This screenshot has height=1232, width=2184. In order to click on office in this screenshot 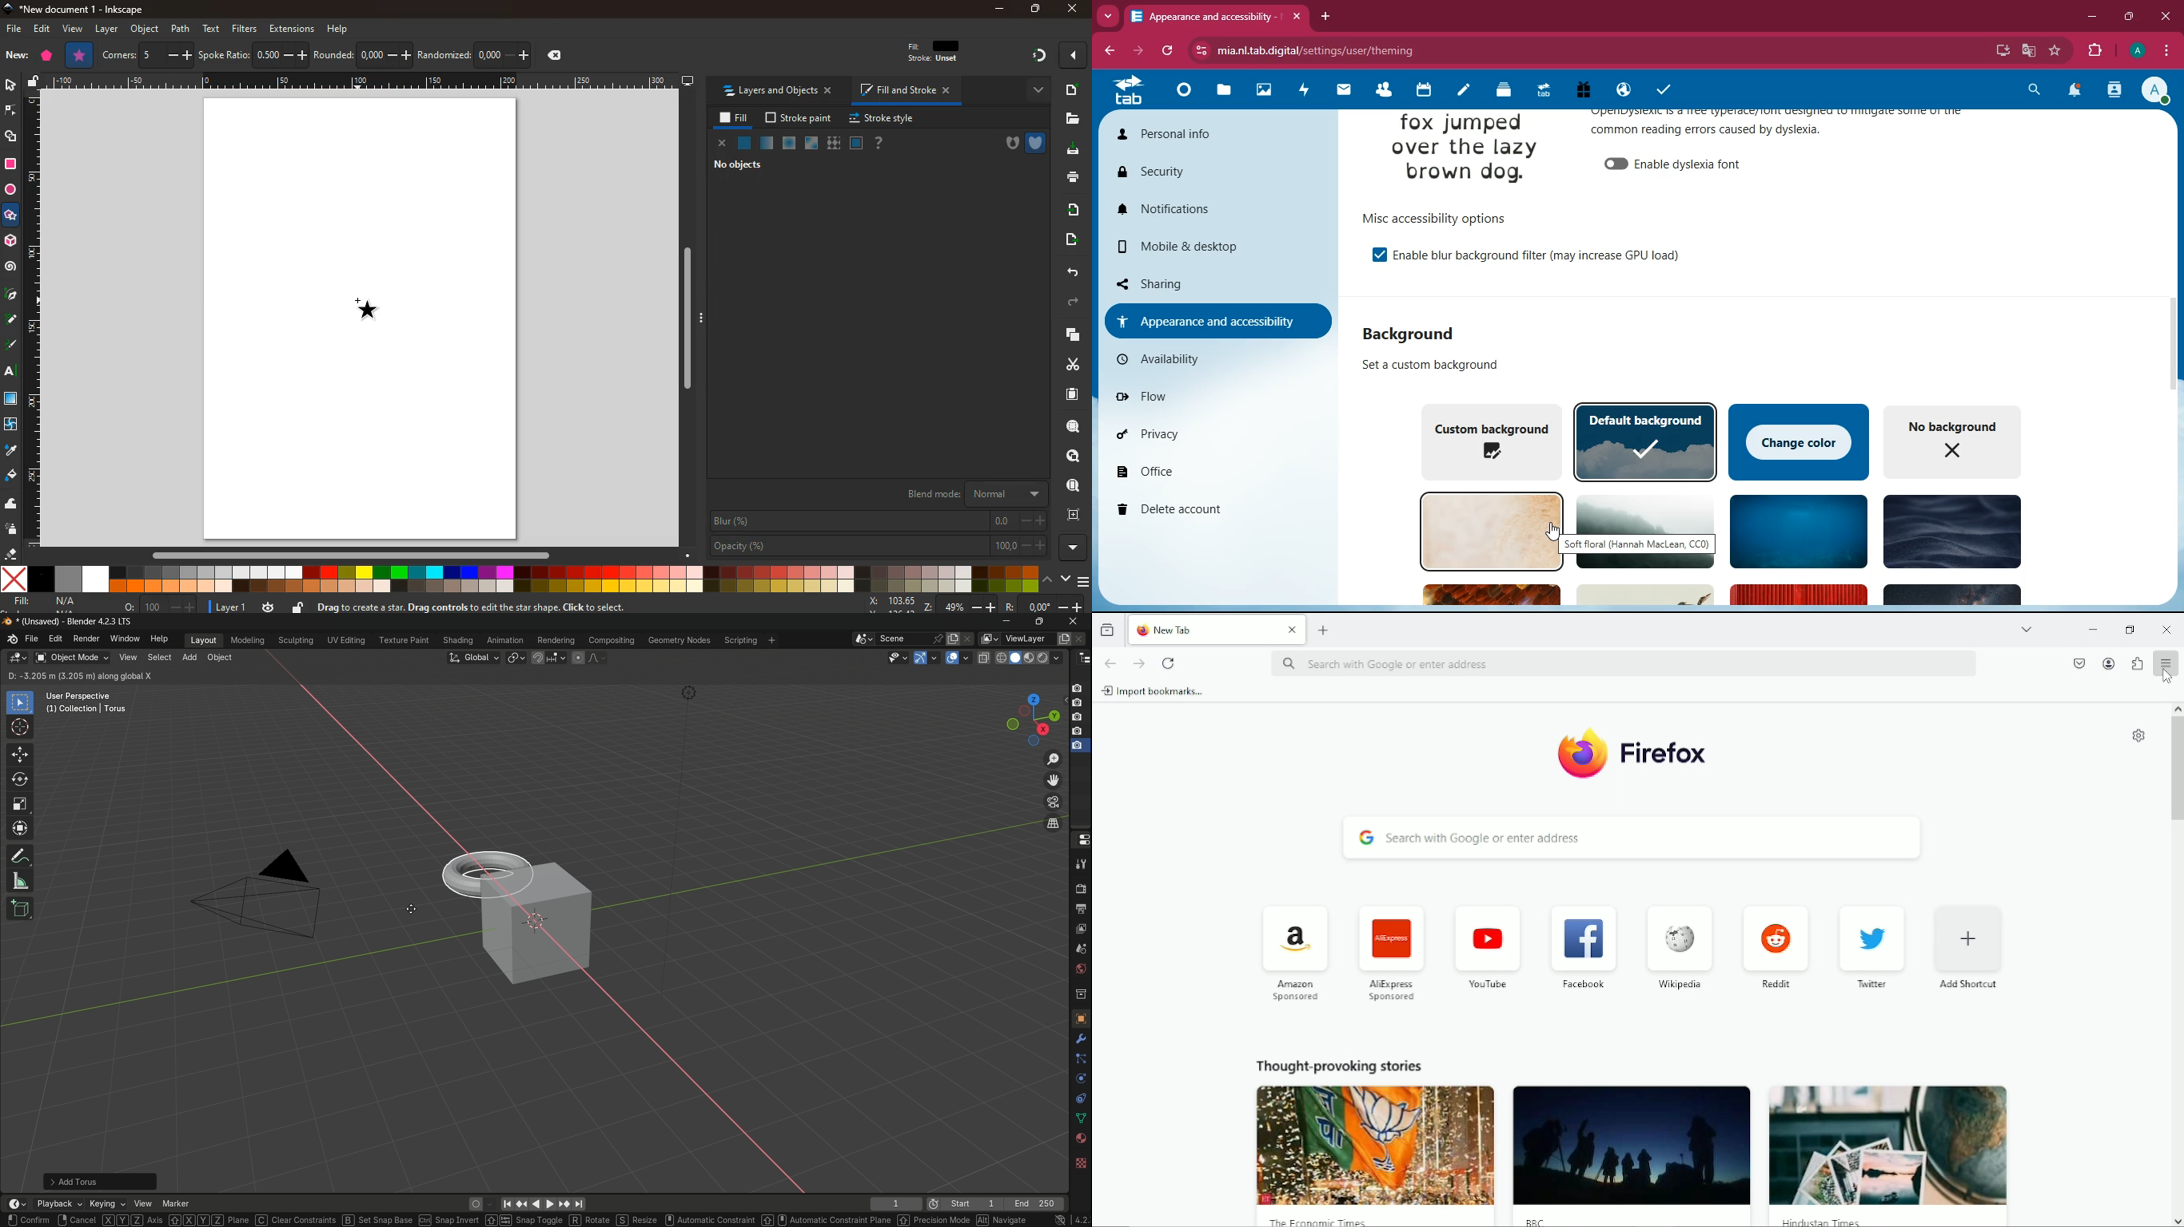, I will do `click(1214, 471)`.